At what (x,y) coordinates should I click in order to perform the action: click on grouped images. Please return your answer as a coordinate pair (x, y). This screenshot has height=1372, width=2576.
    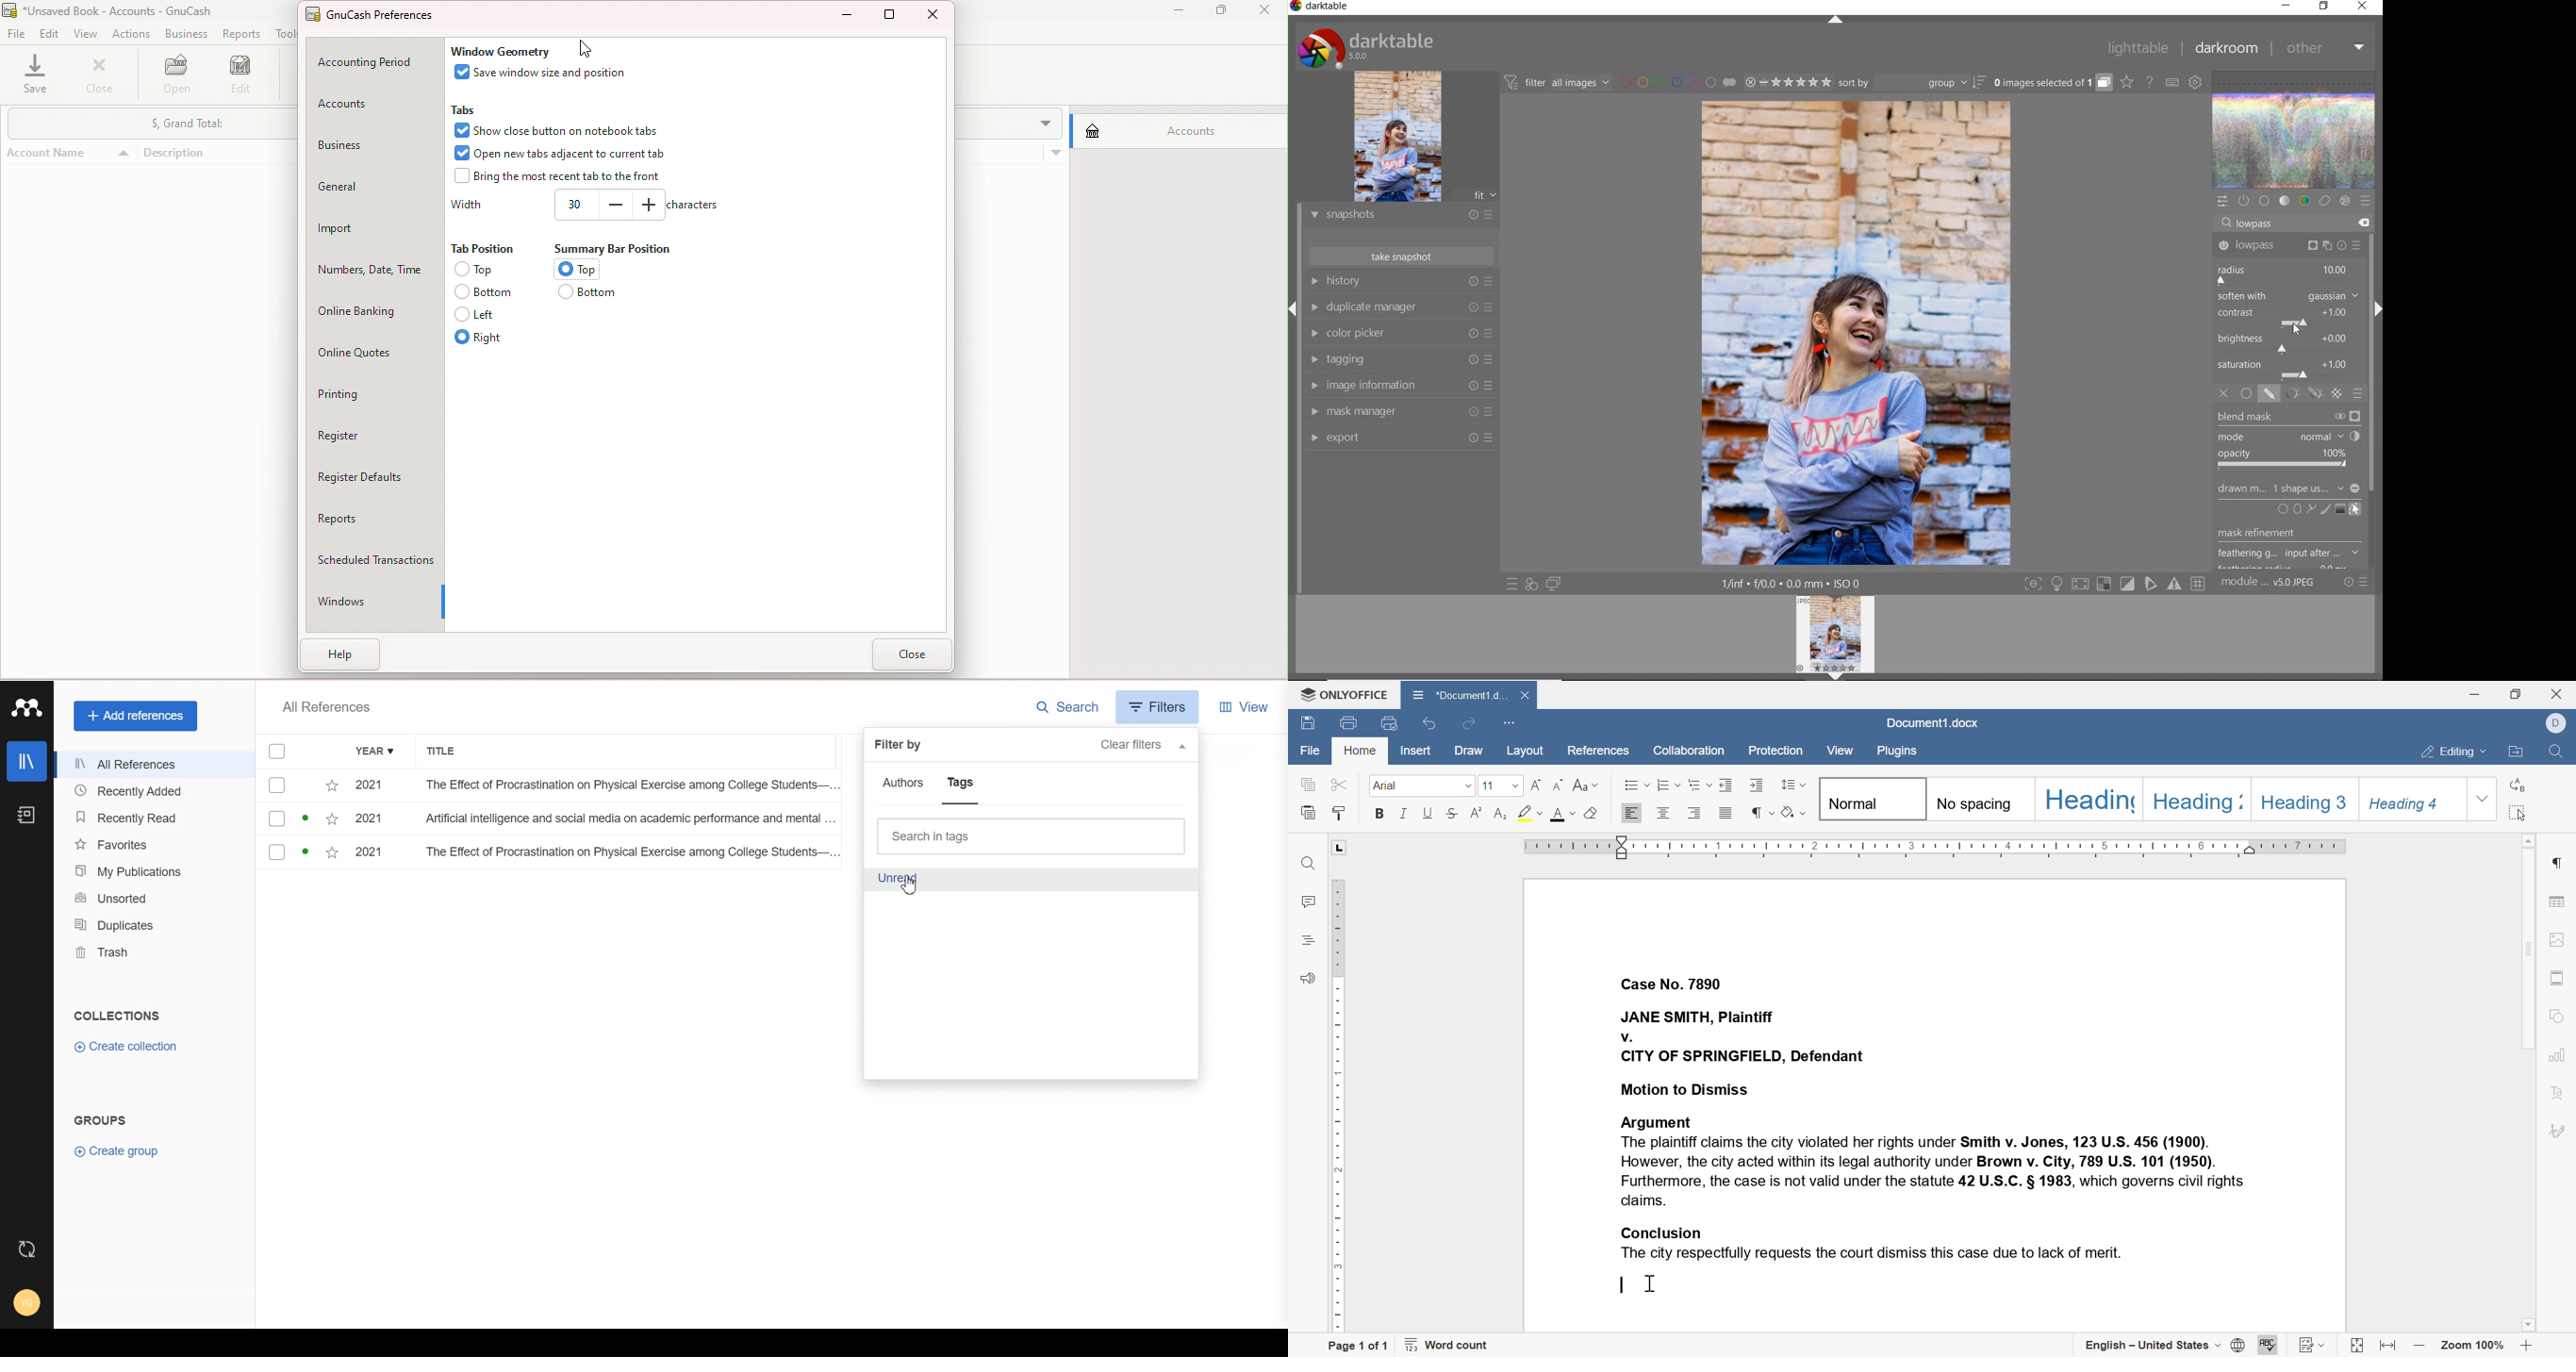
    Looking at the image, I should click on (2052, 83).